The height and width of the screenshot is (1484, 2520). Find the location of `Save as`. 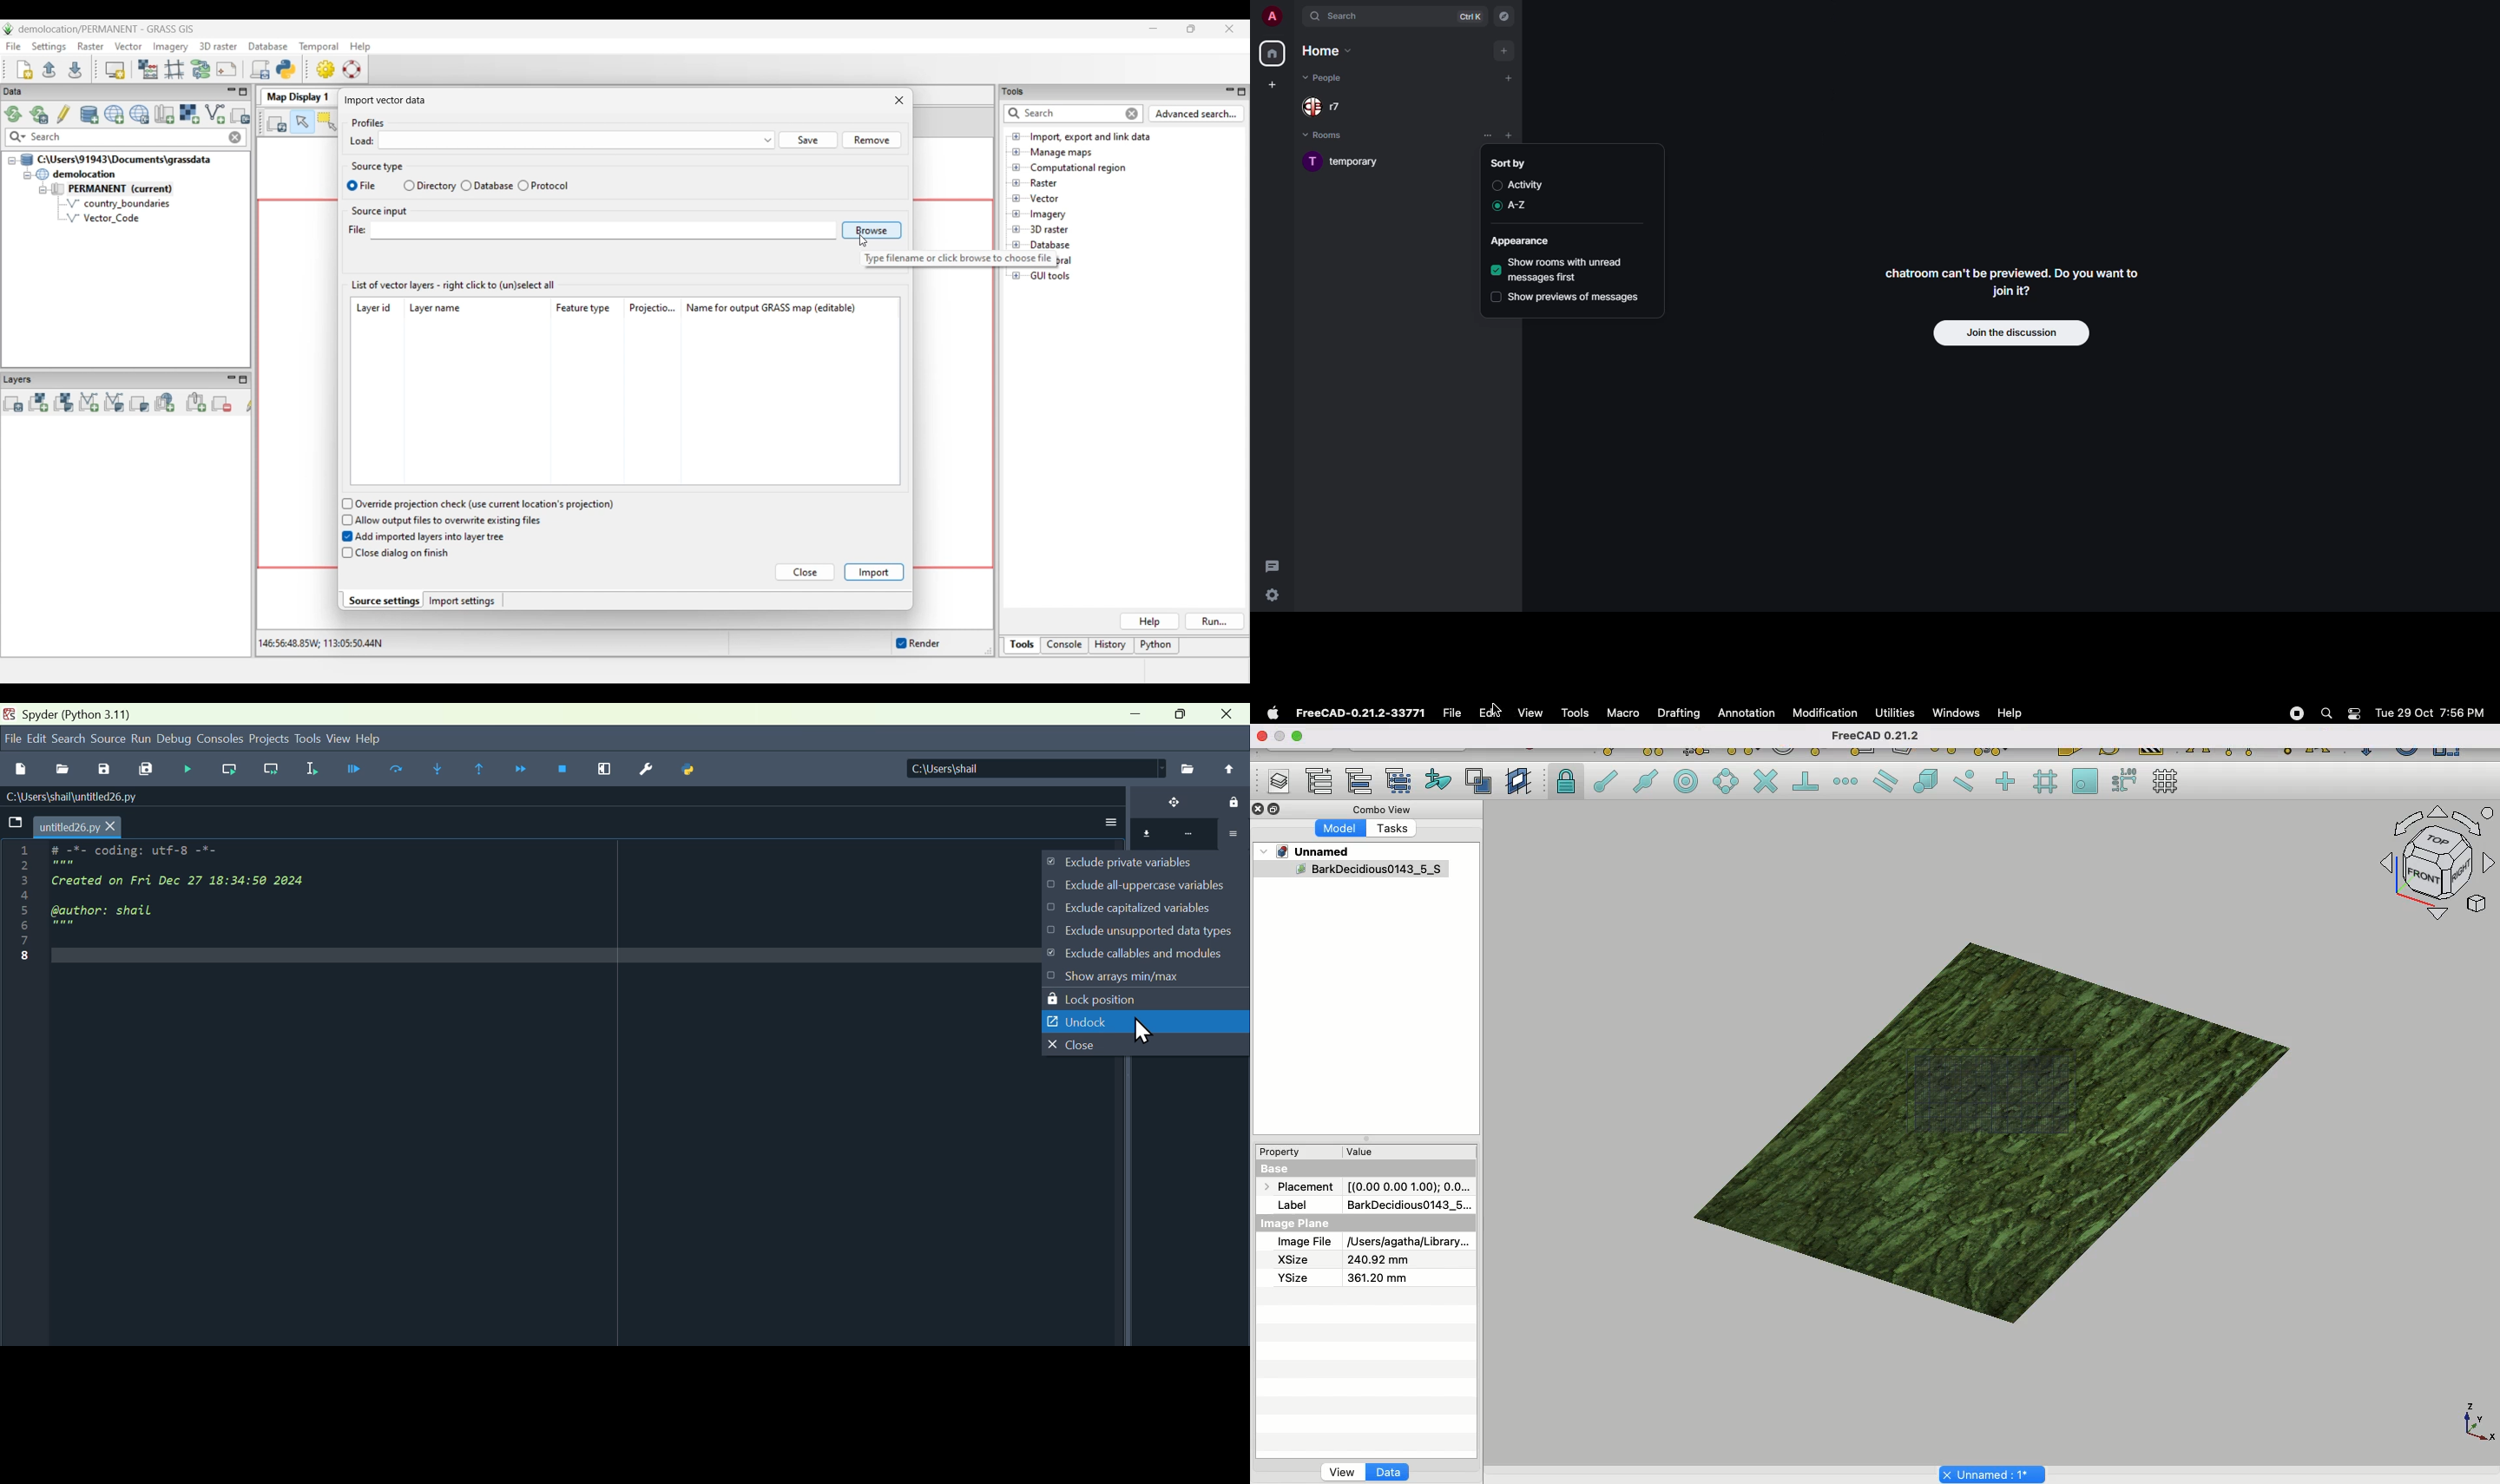

Save as is located at coordinates (102, 769).